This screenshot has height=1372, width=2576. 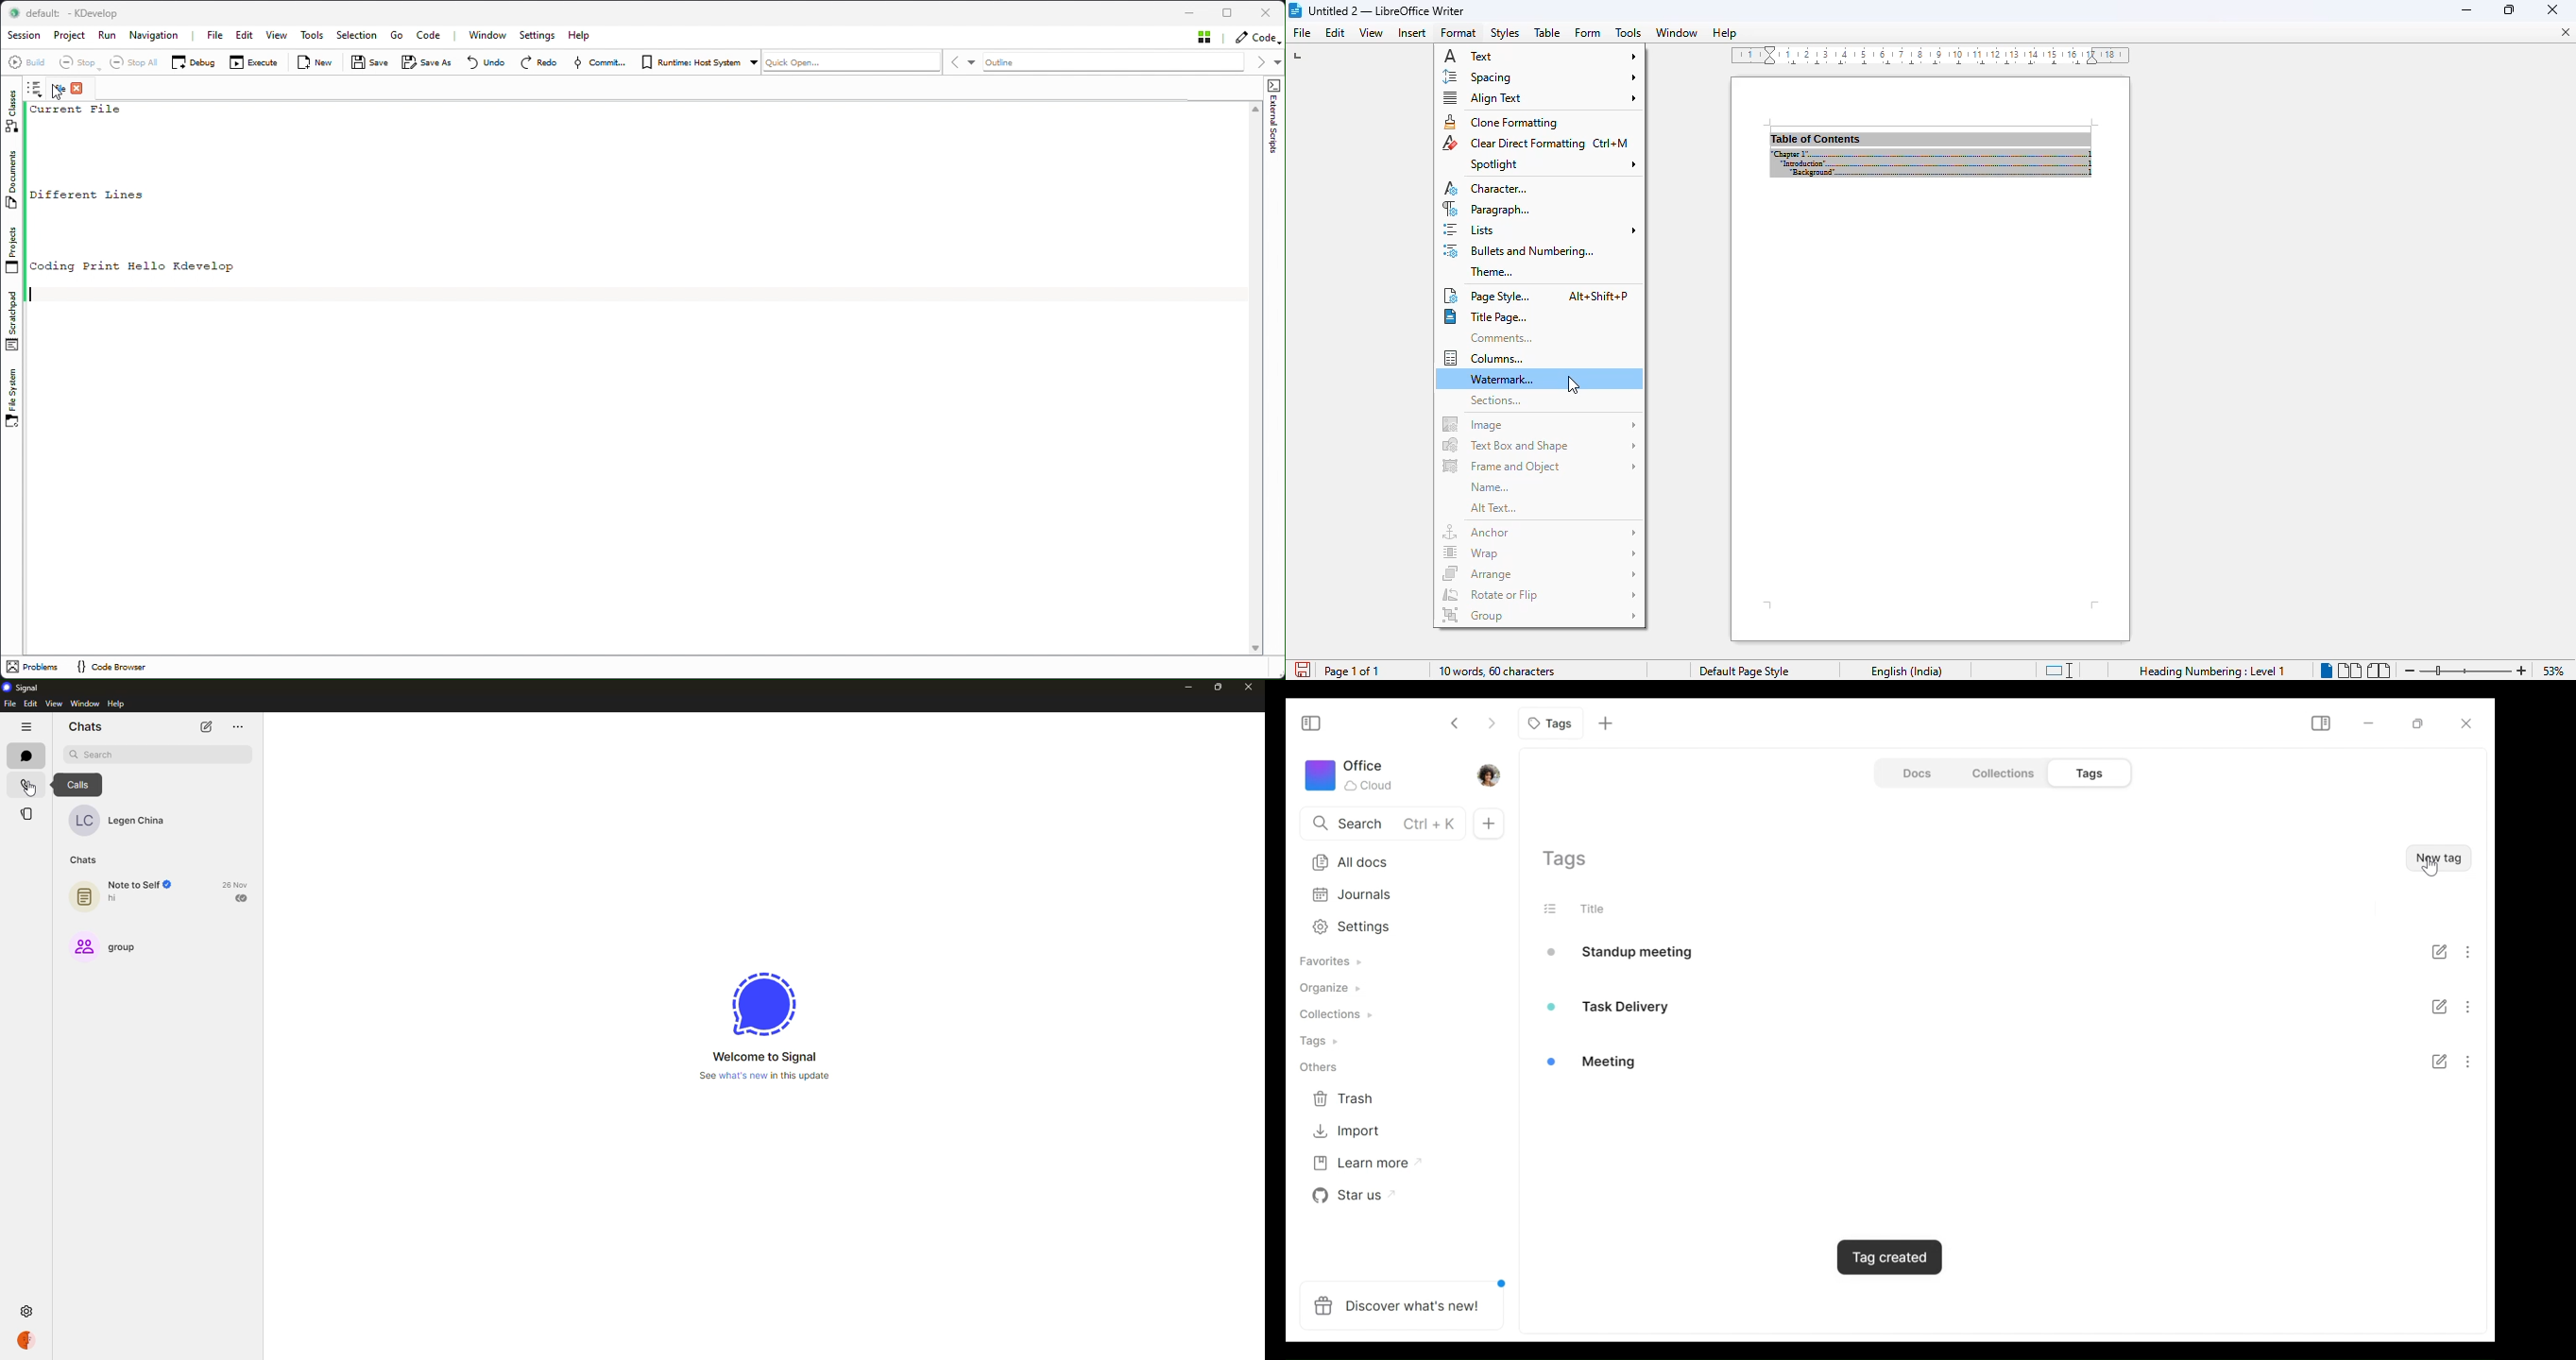 I want to click on search, so click(x=158, y=754).